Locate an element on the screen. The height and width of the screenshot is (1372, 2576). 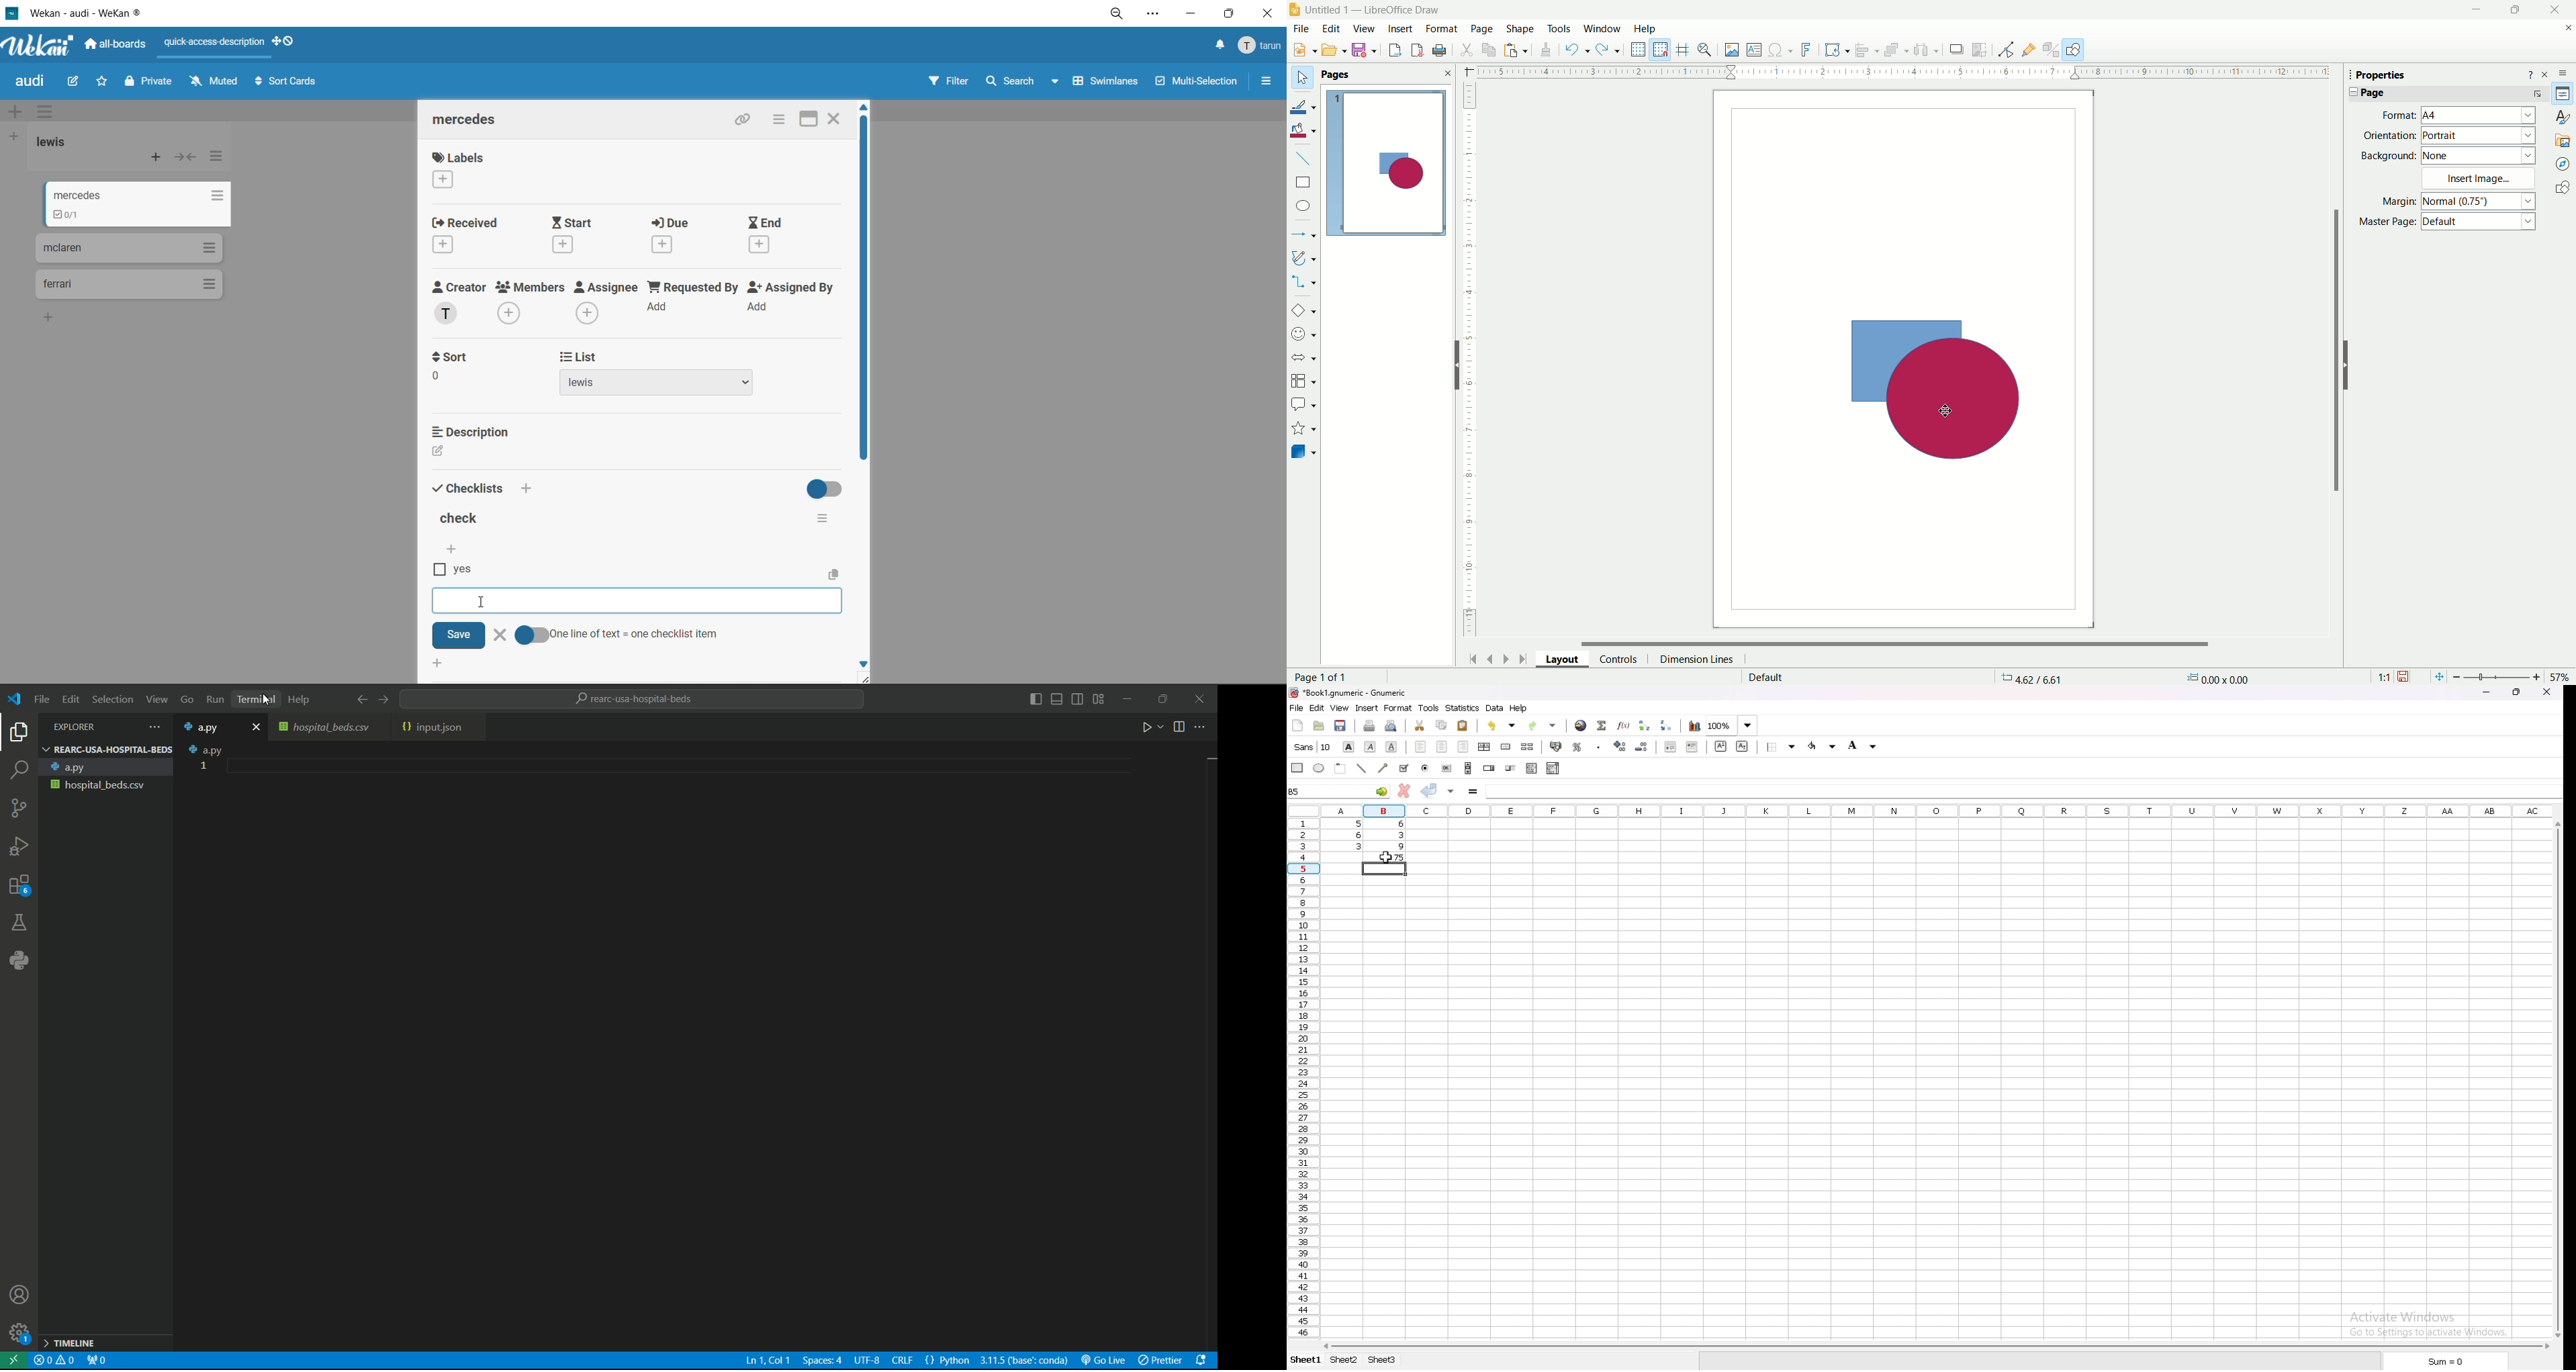
card title is located at coordinates (470, 121).